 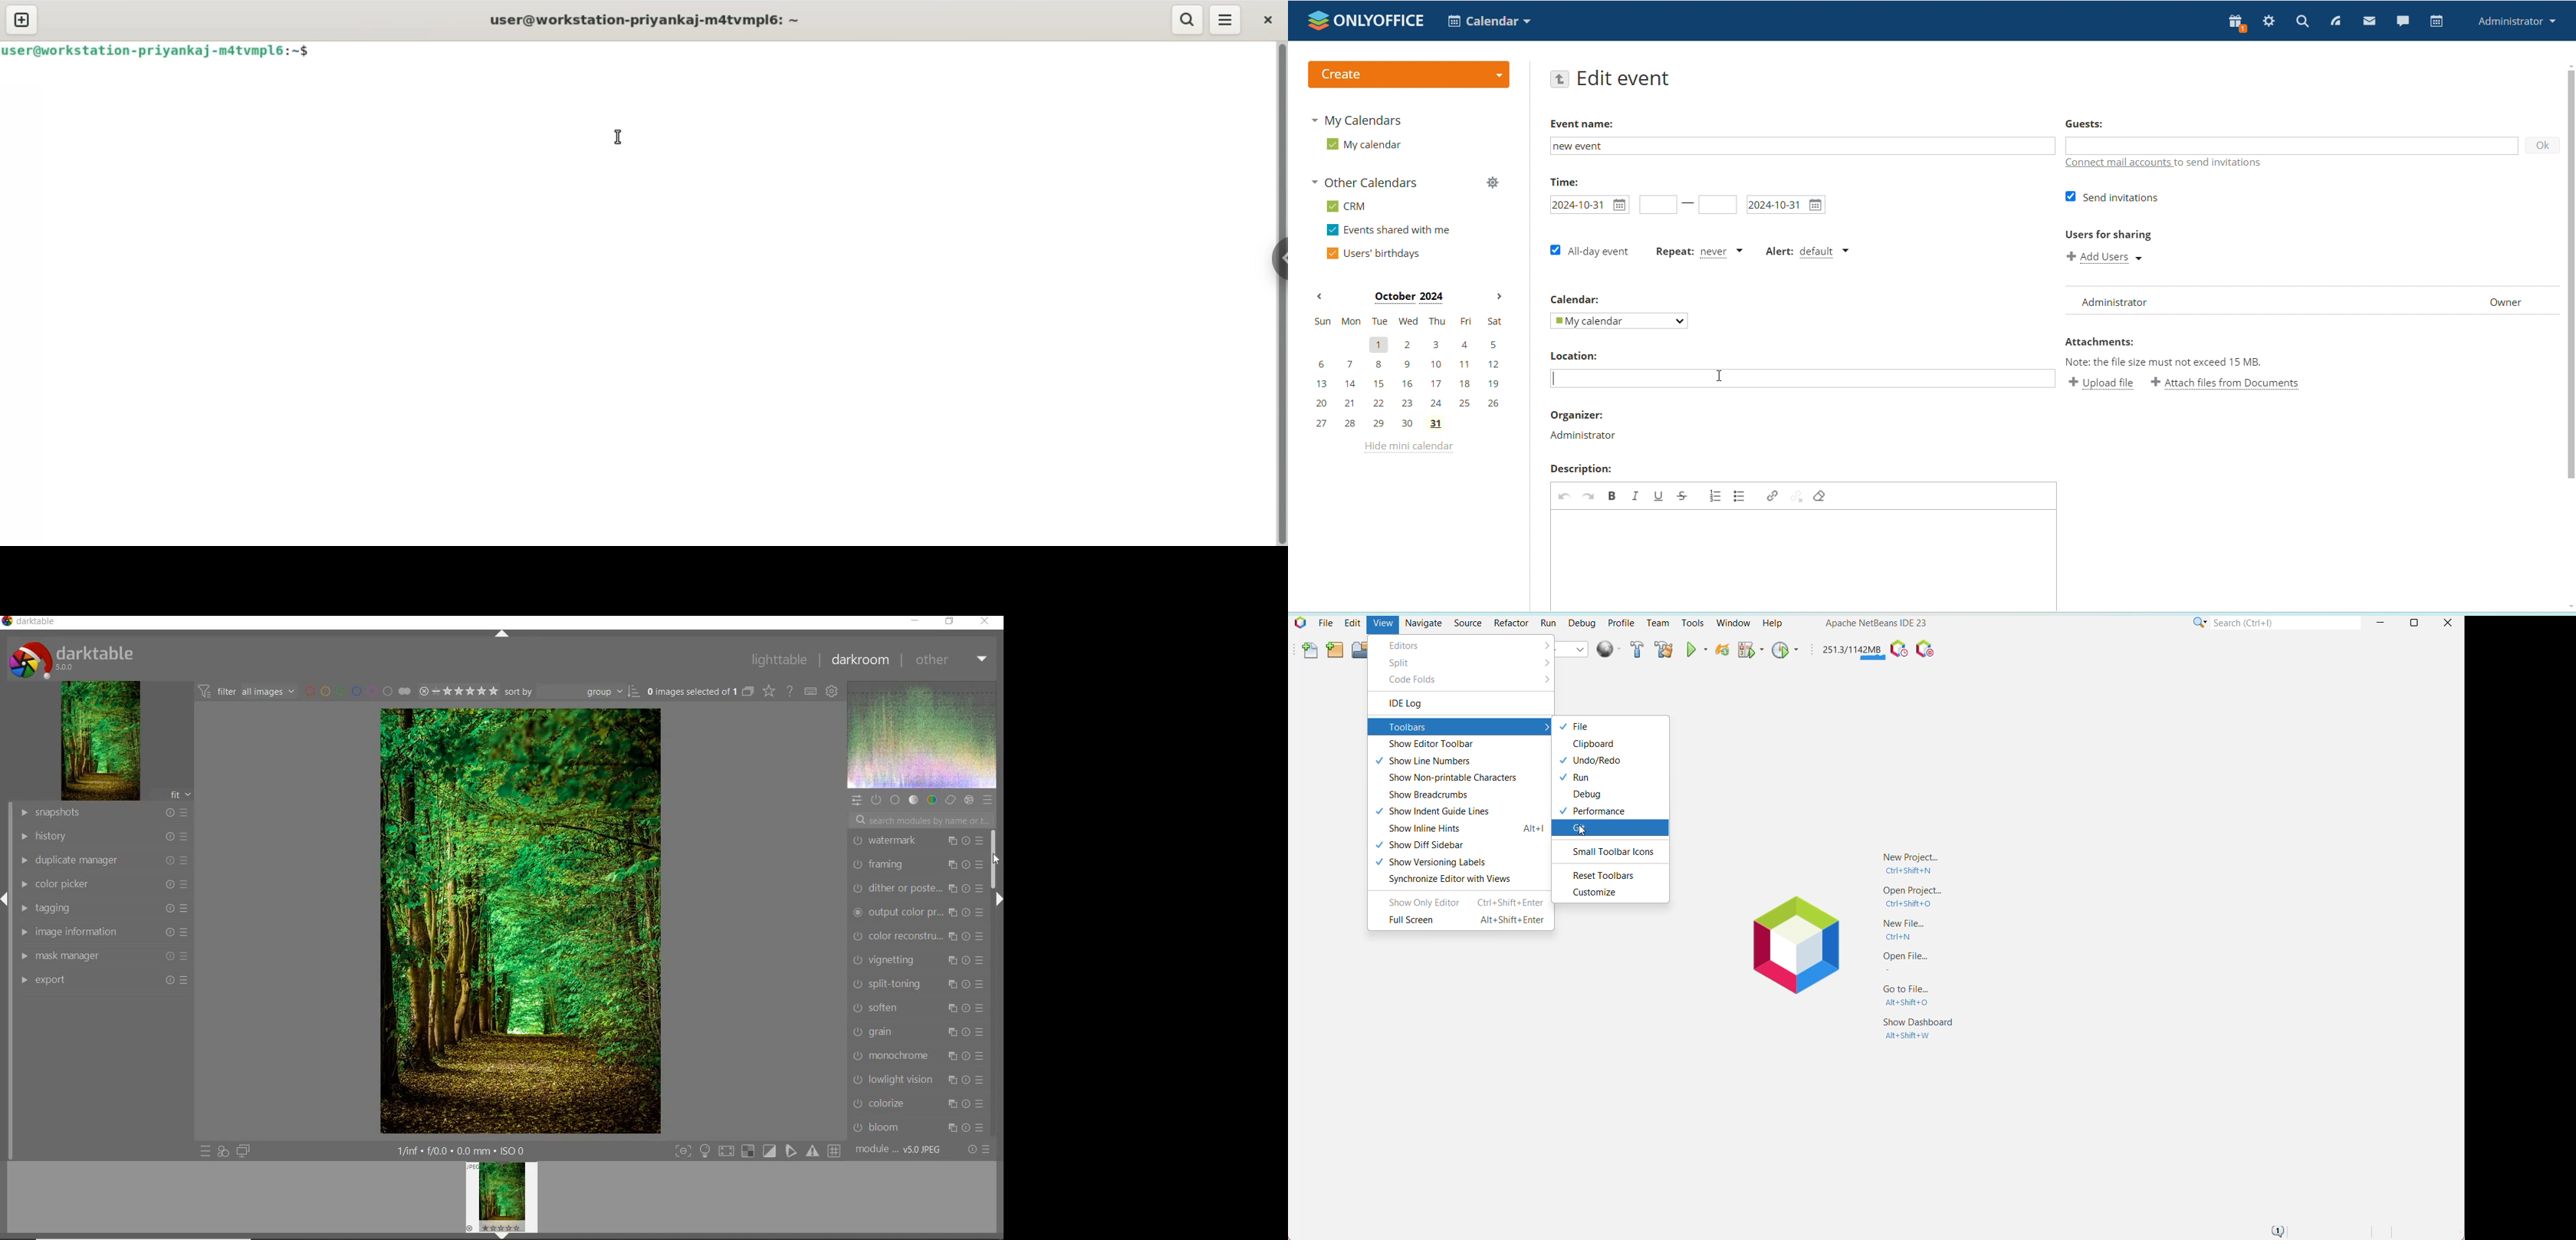 What do you see at coordinates (105, 933) in the screenshot?
I see `IMAGE INFORMATION` at bounding box center [105, 933].